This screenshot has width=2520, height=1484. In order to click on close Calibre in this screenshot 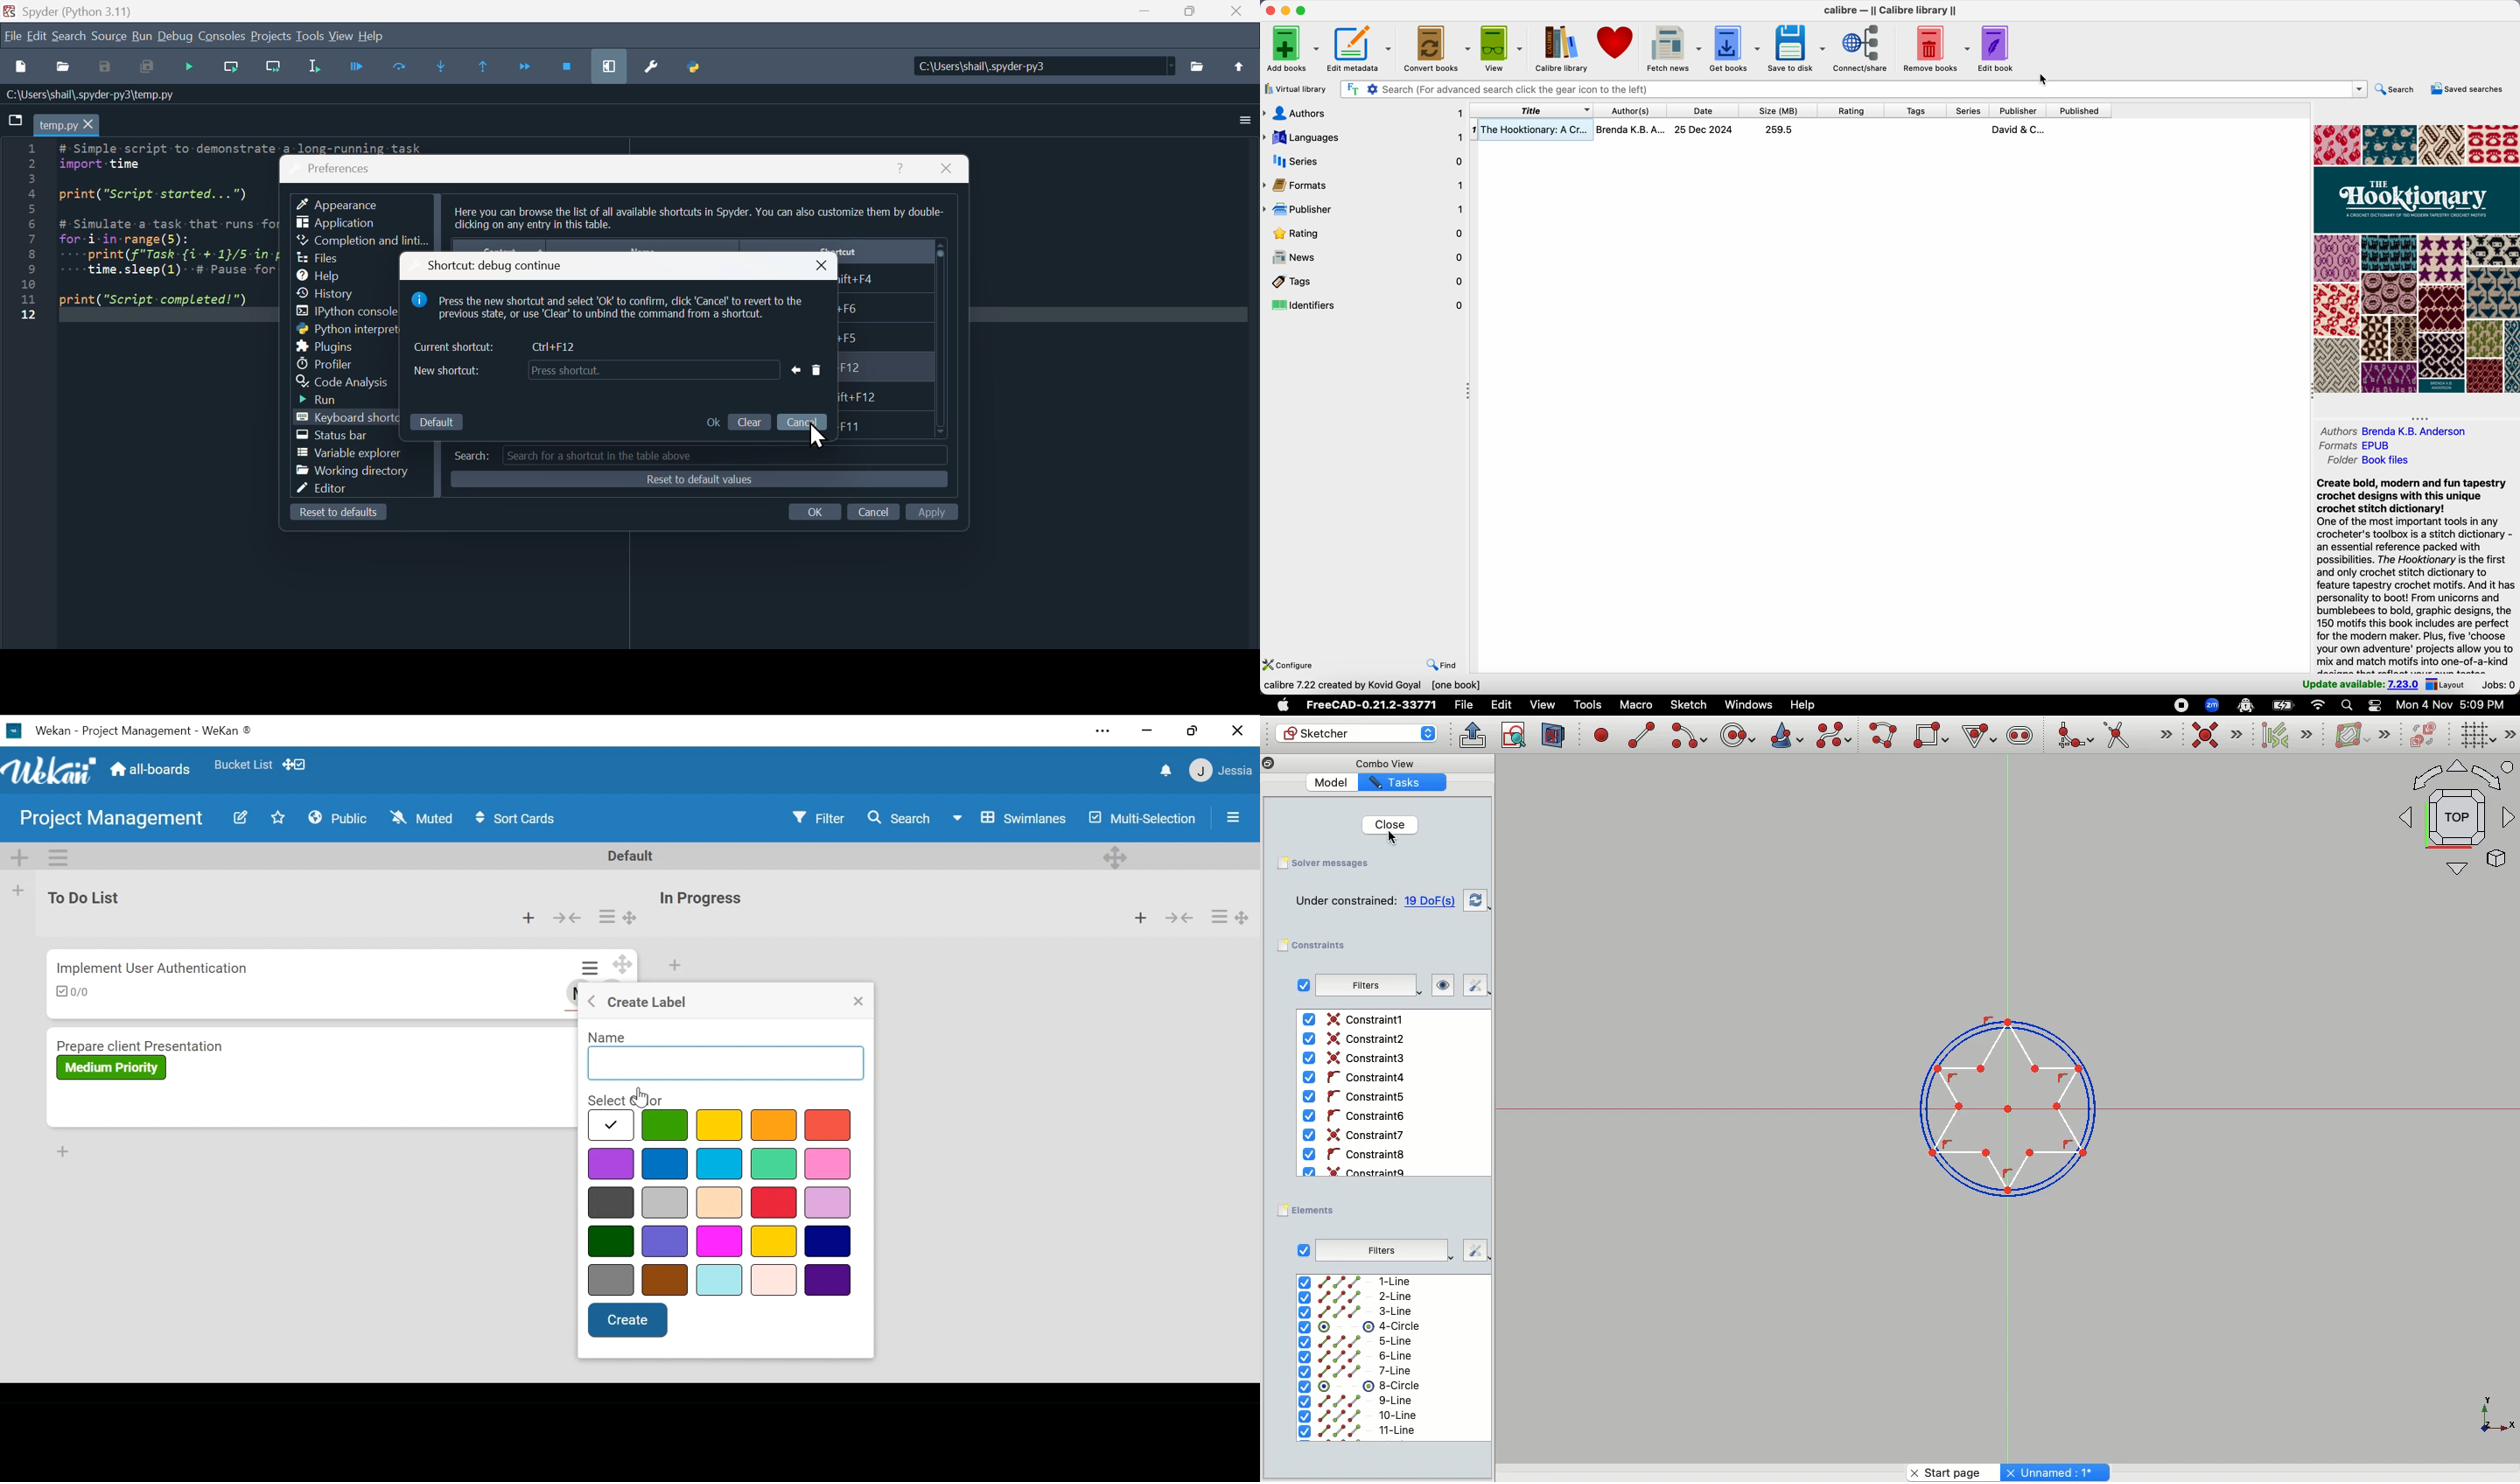, I will do `click(1269, 9)`.